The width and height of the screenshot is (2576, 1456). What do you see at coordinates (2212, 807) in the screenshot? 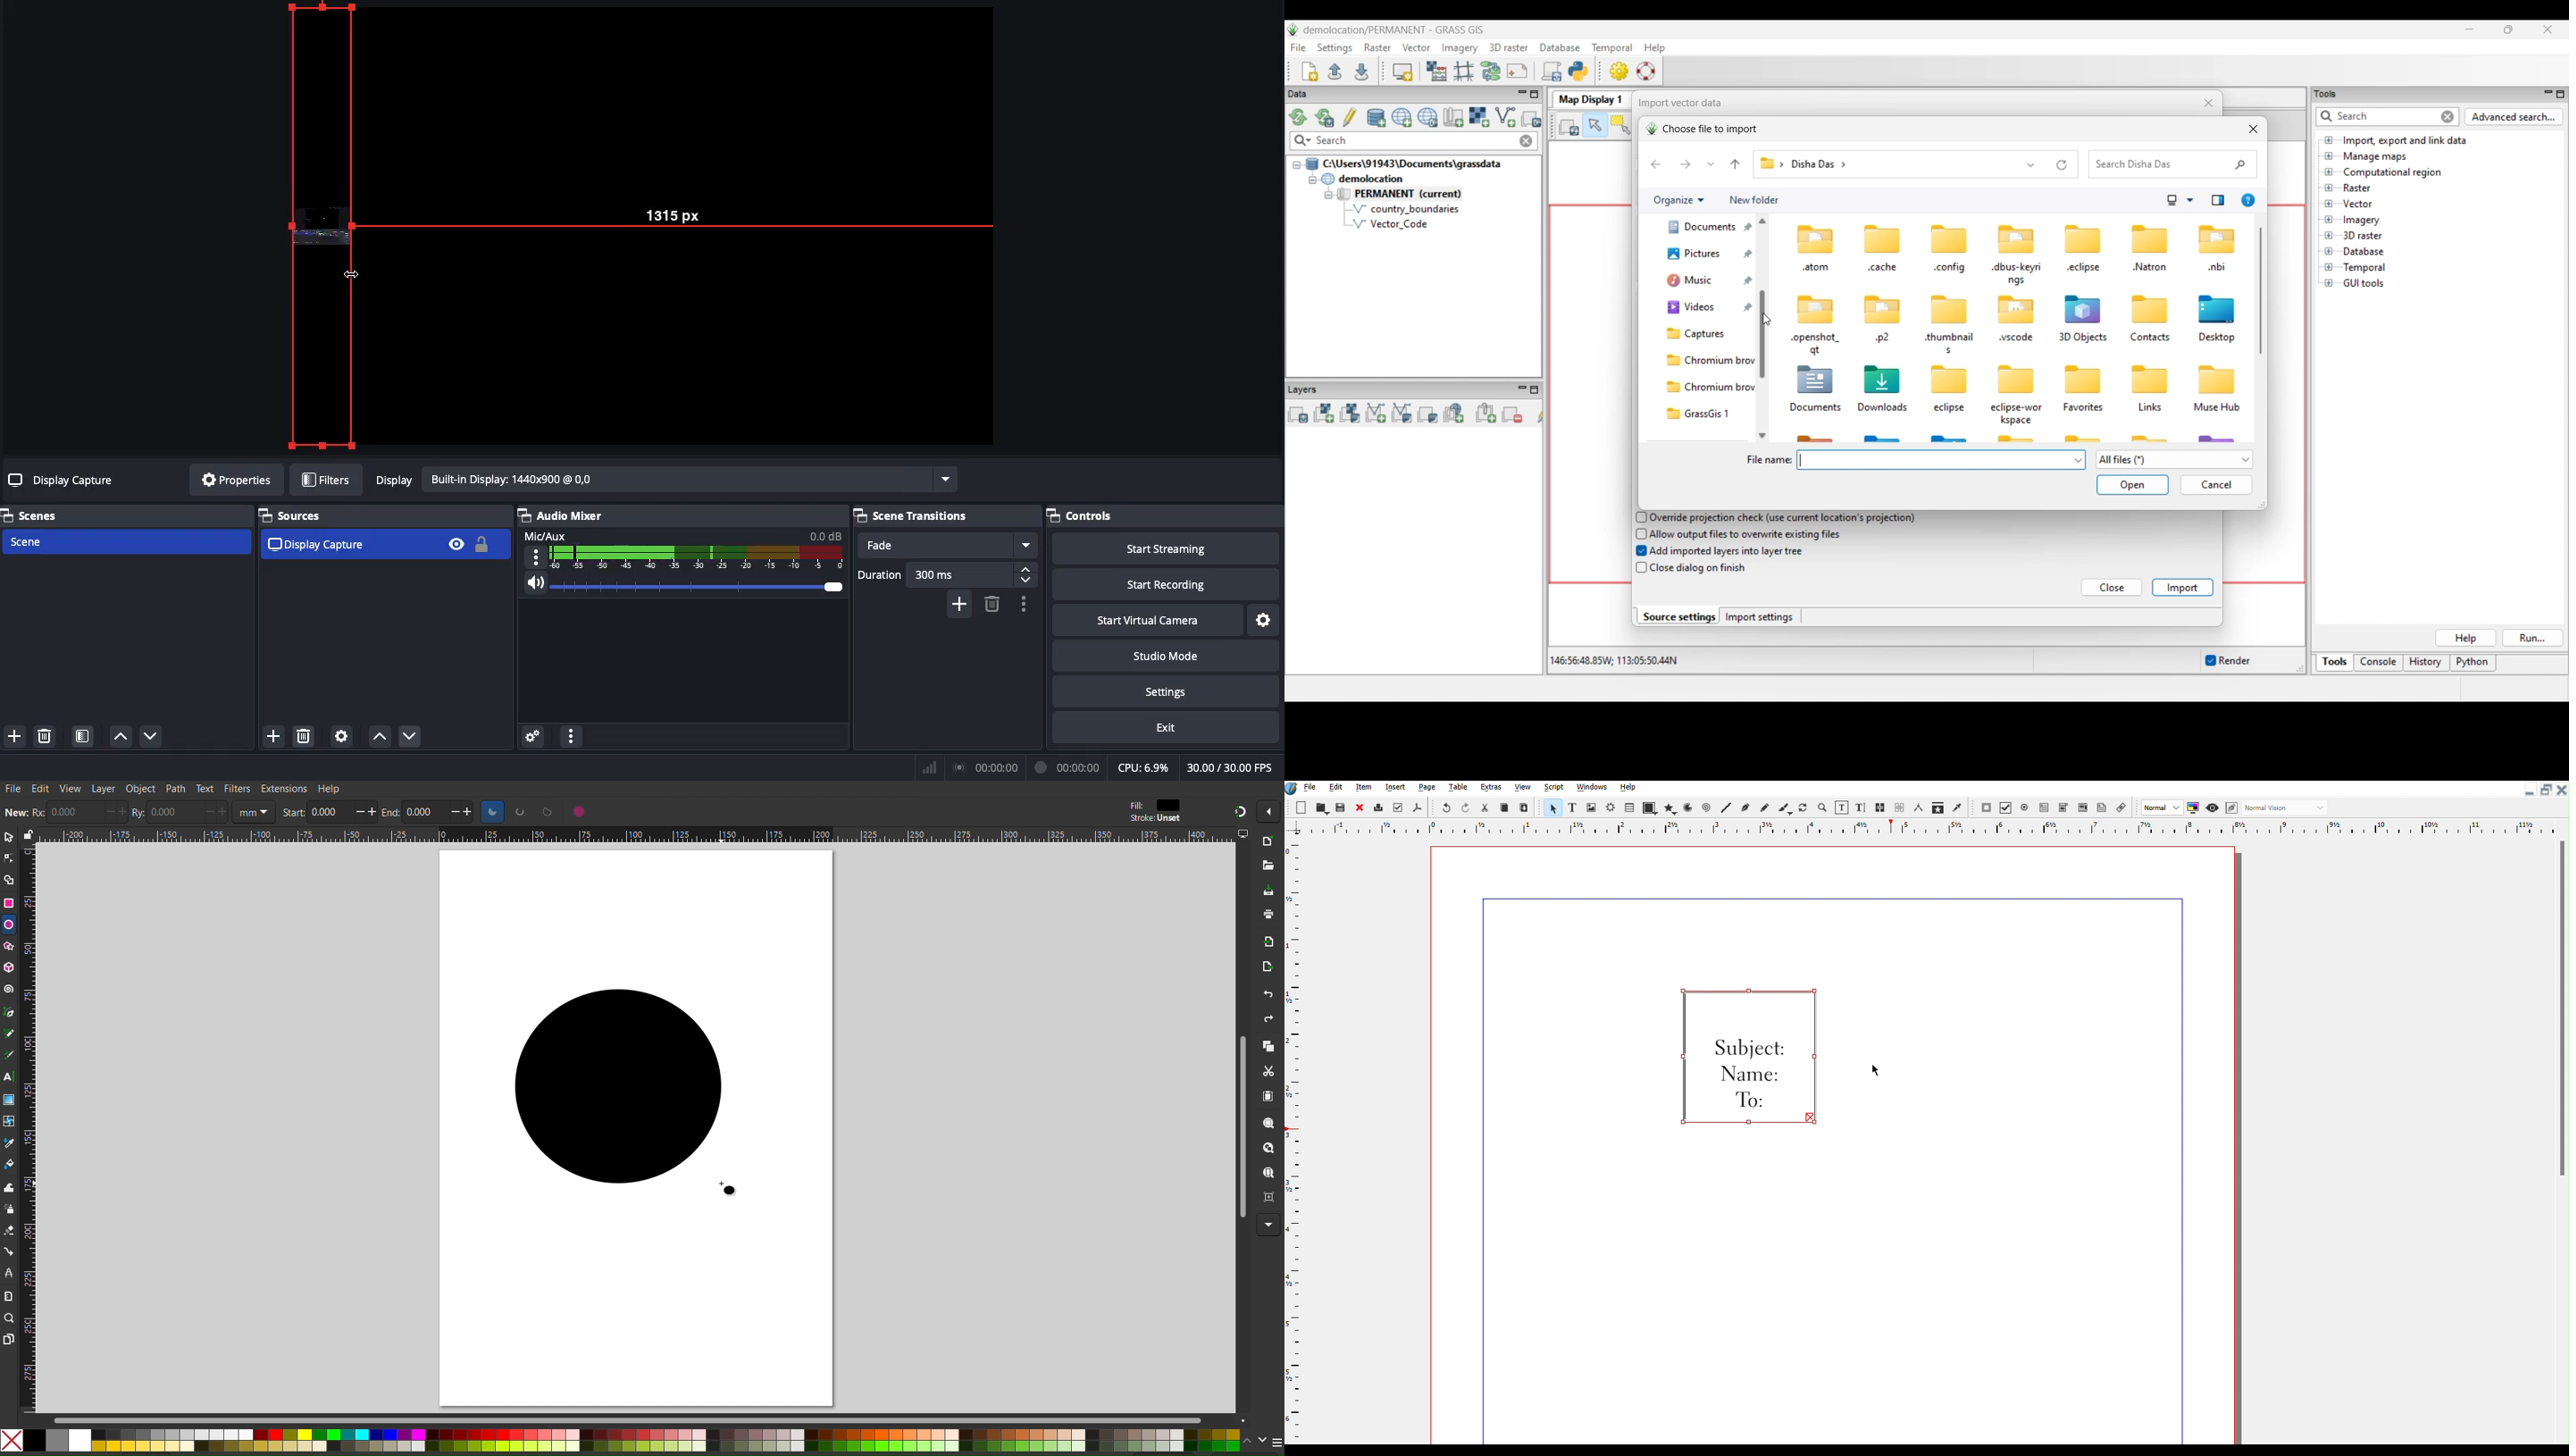
I see `Preview Mode` at bounding box center [2212, 807].